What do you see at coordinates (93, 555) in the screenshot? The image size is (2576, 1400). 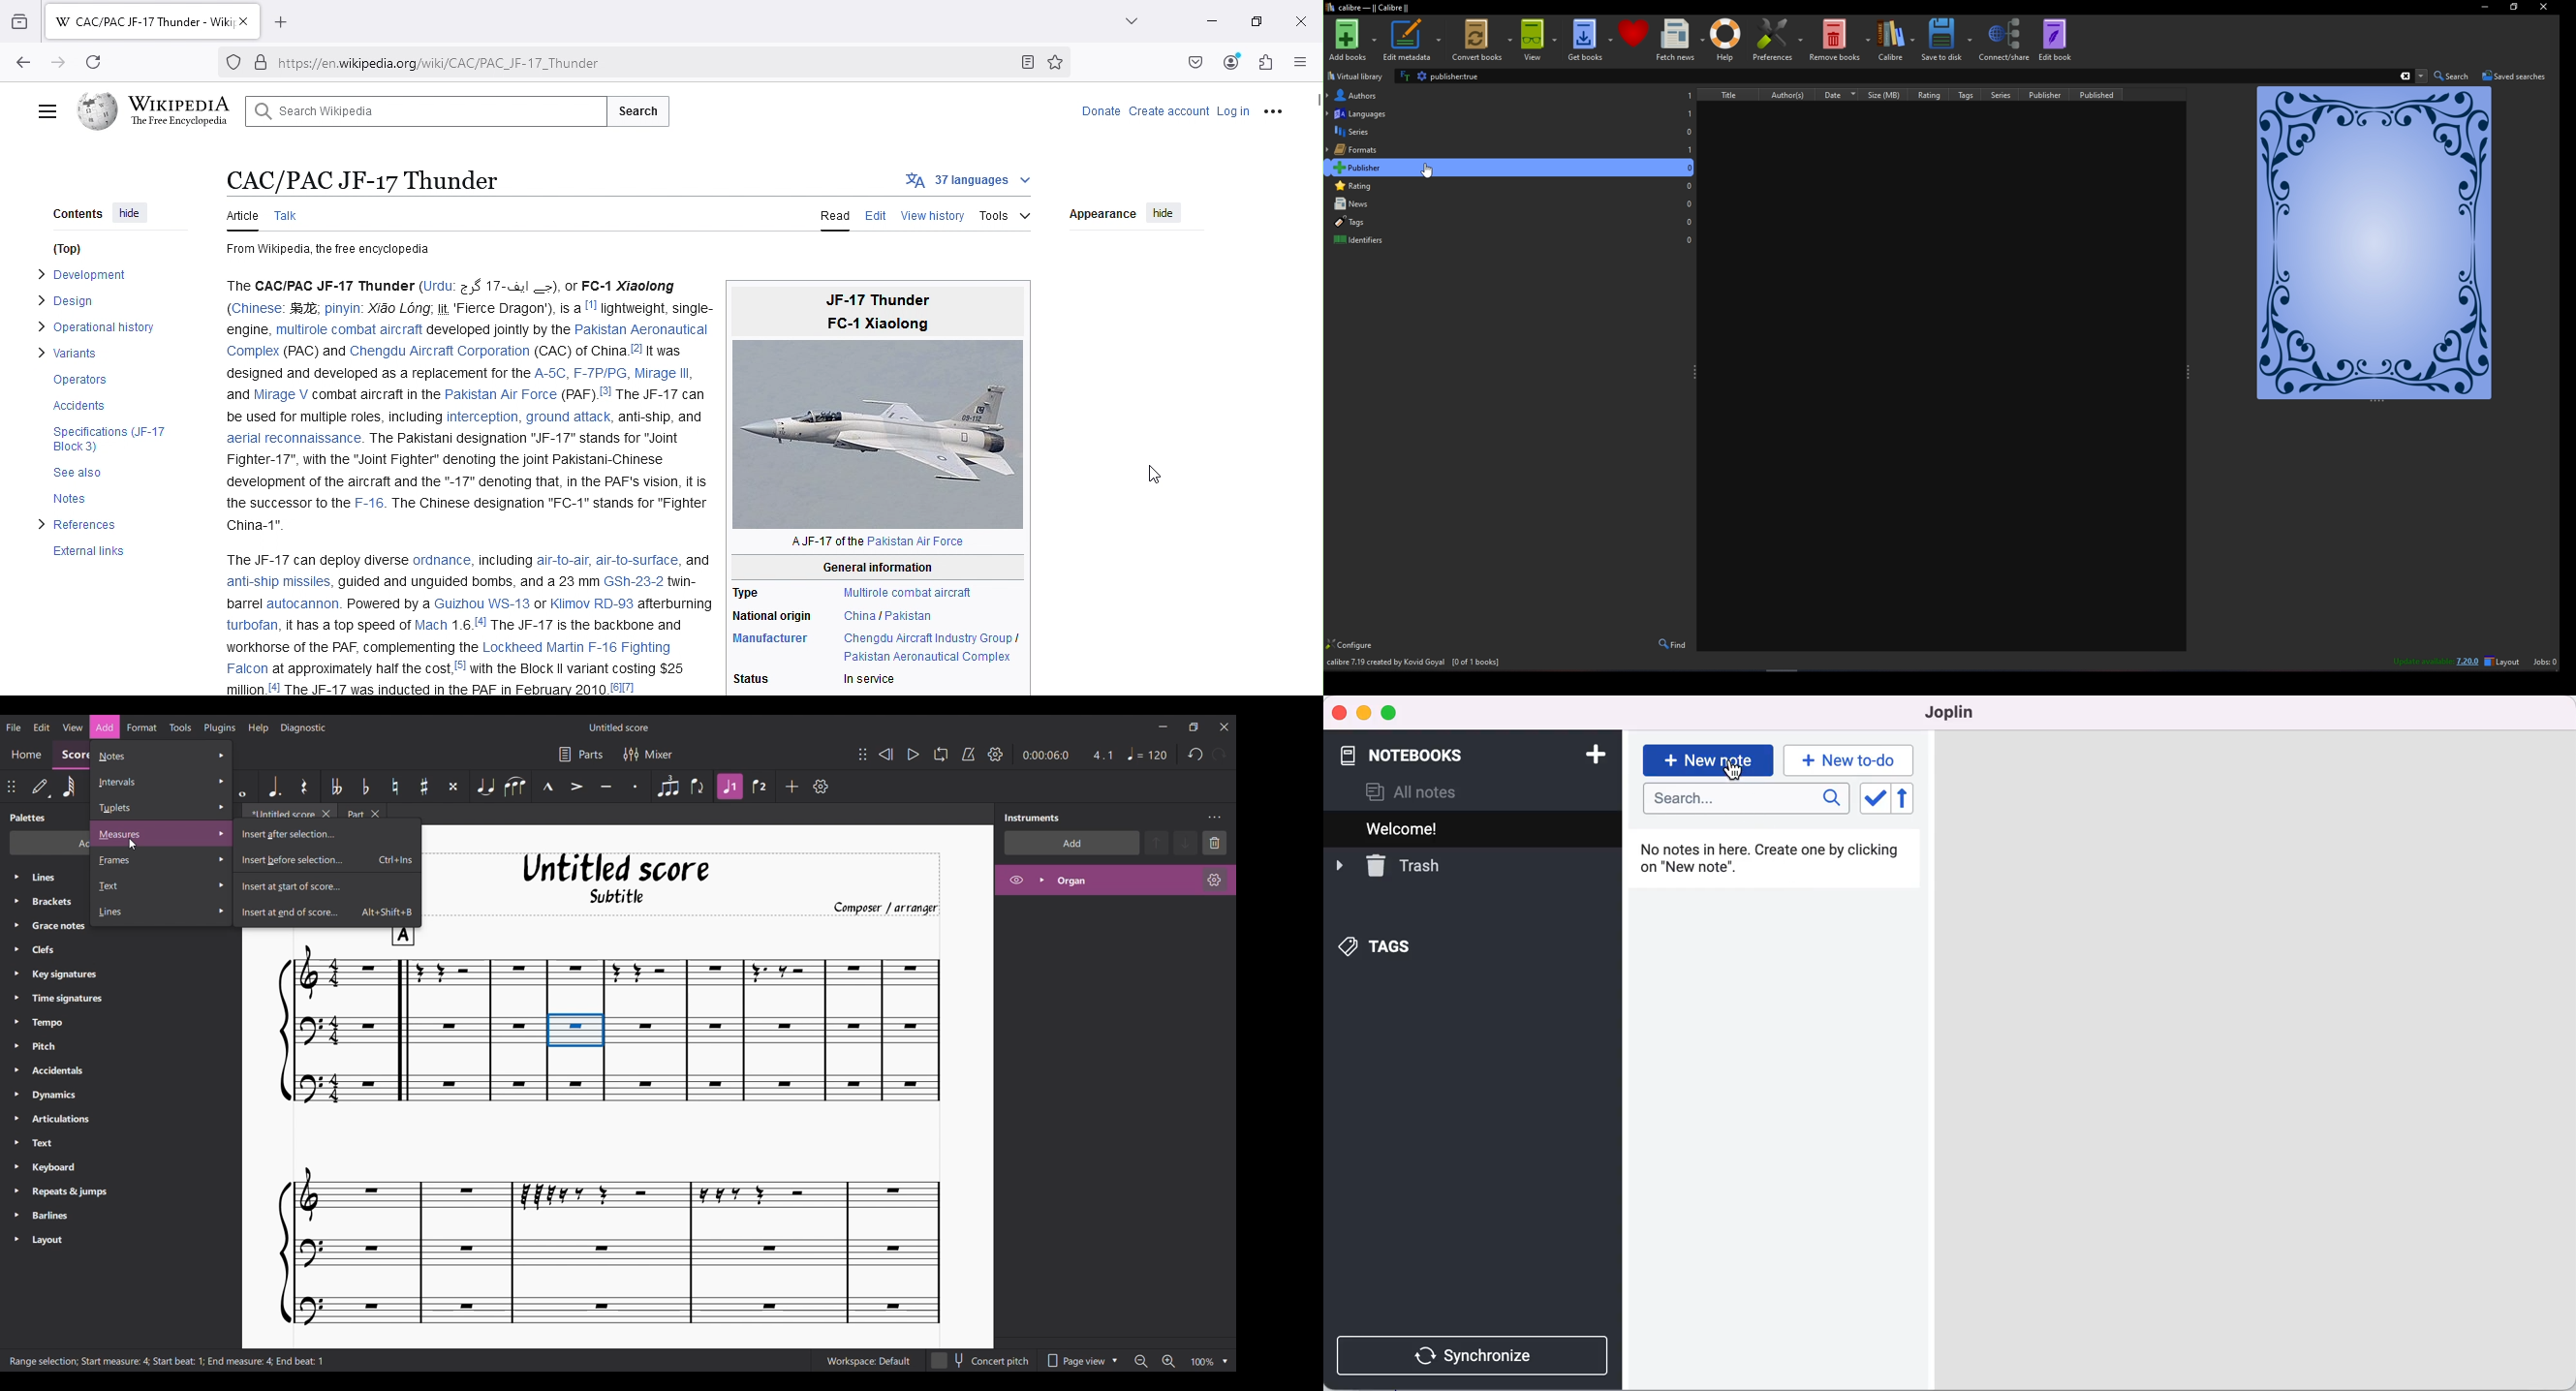 I see `External links.` at bounding box center [93, 555].